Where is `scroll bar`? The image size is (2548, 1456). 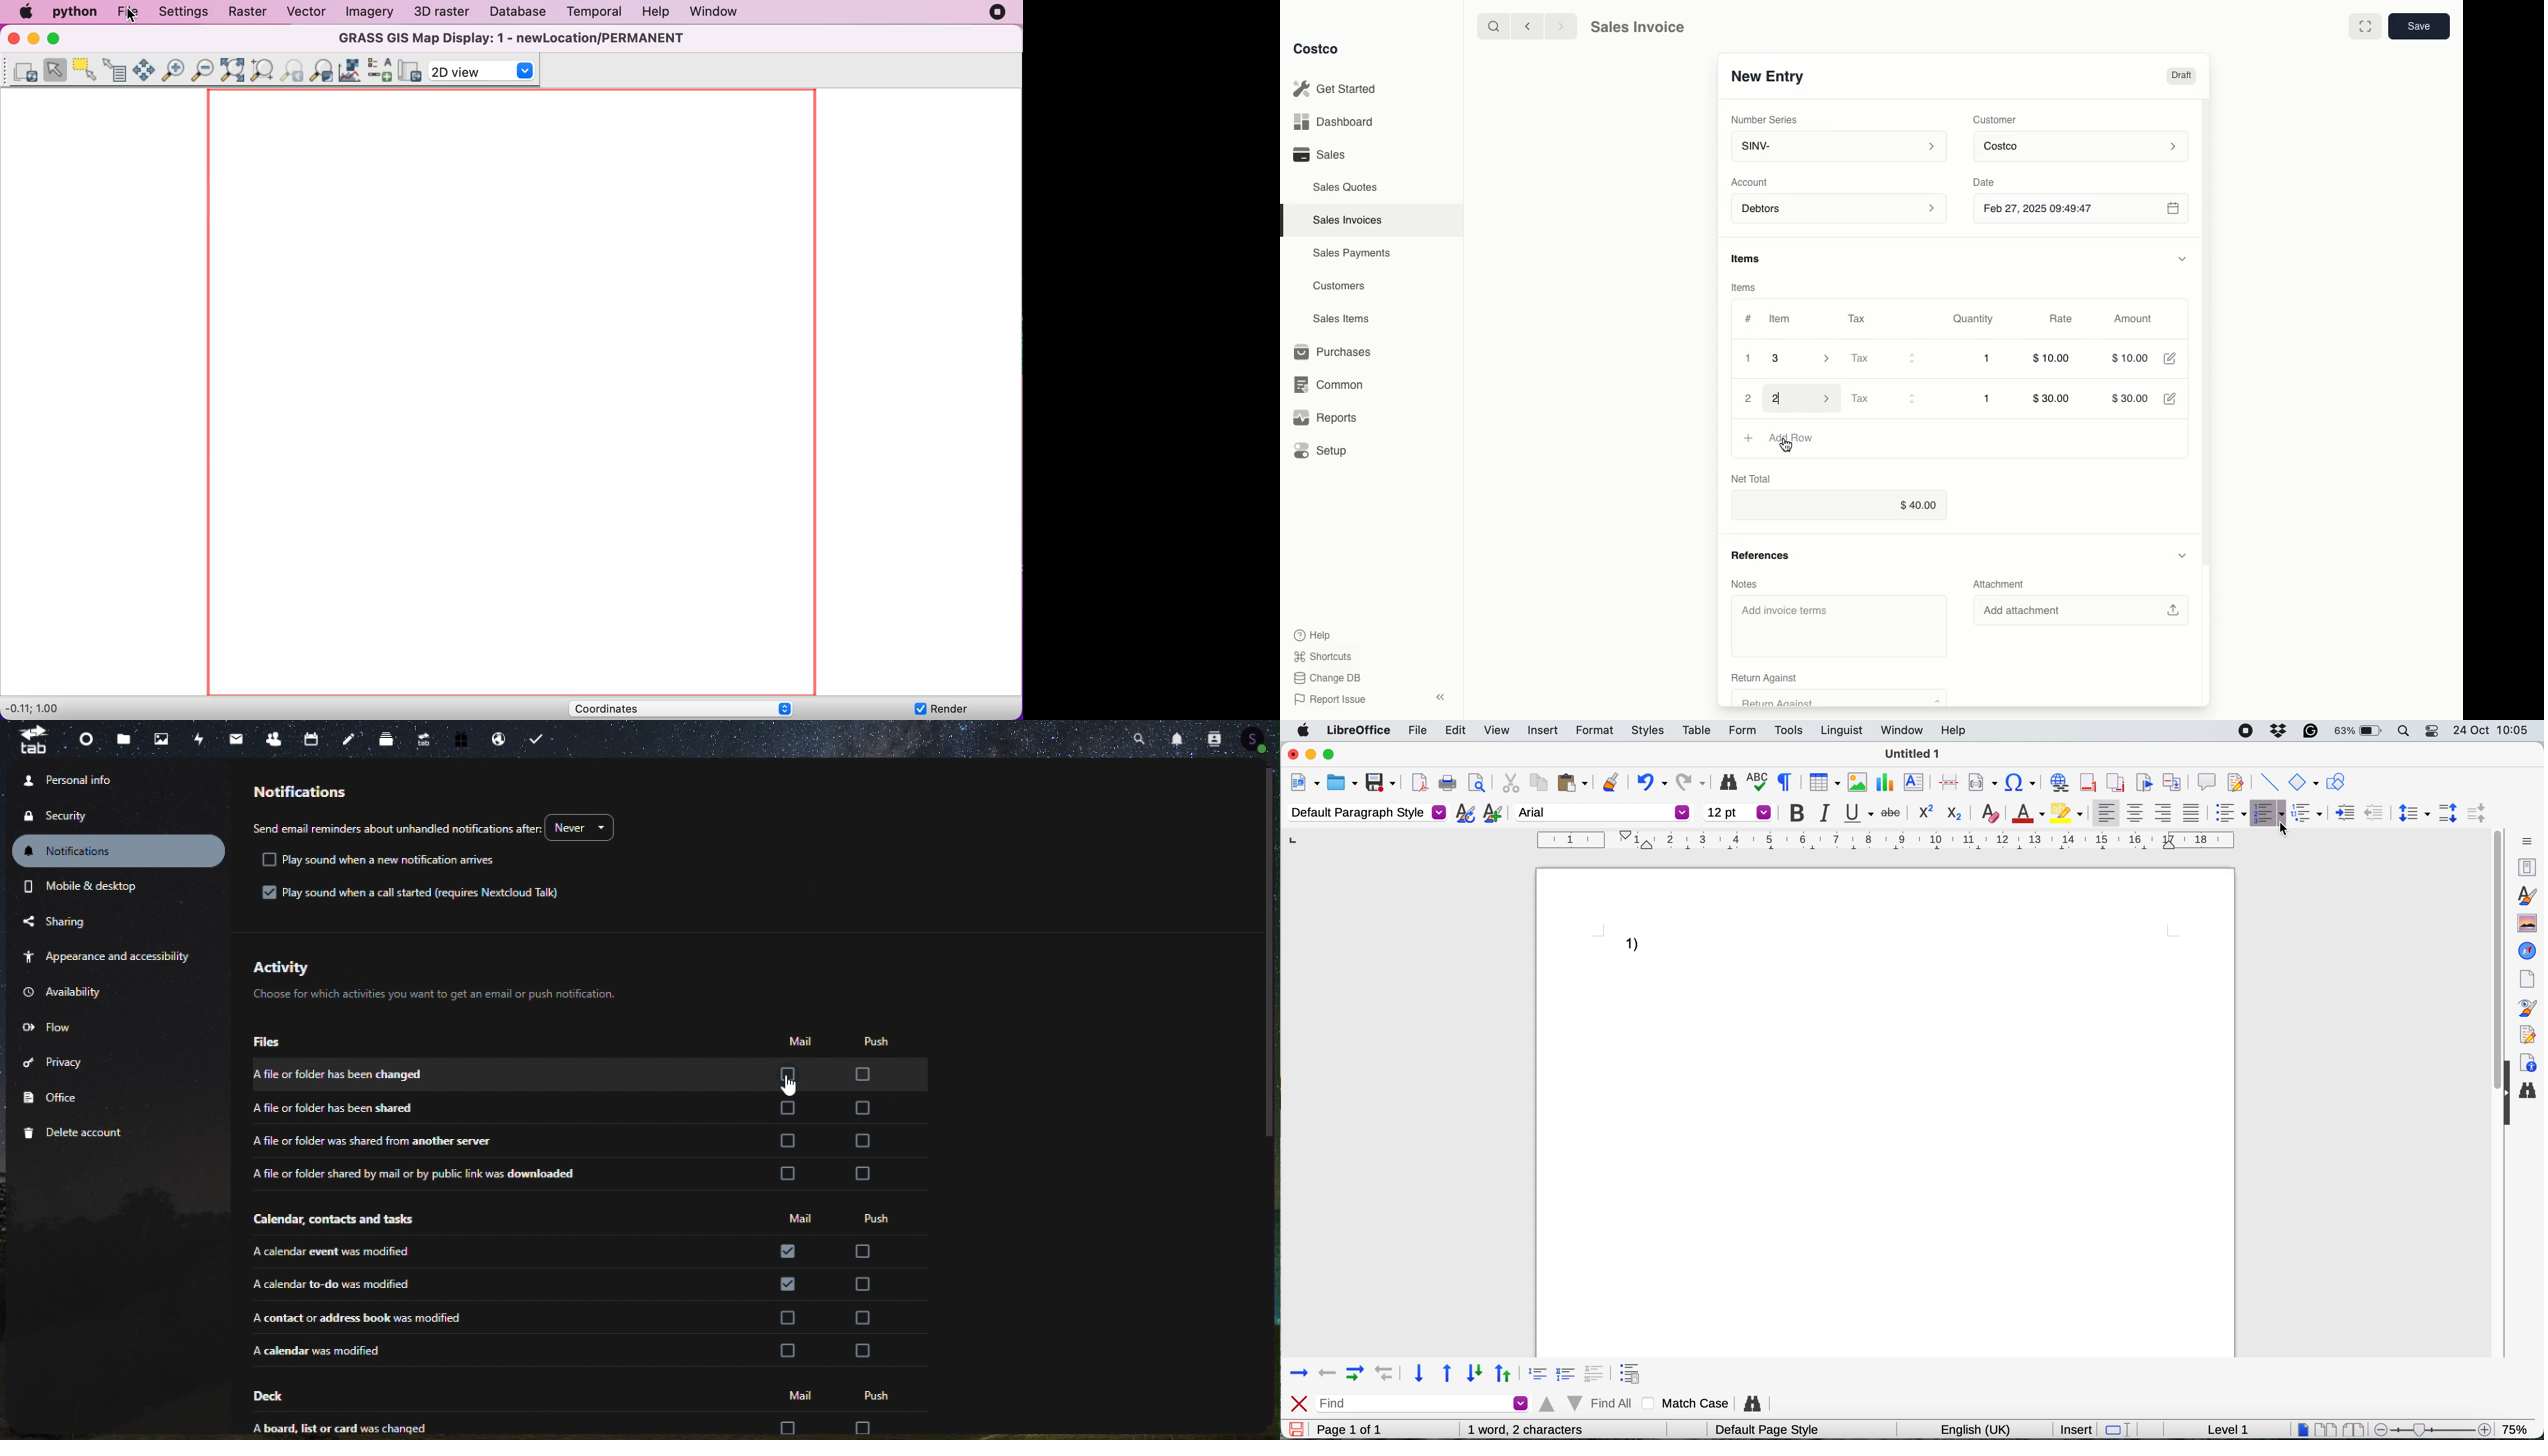 scroll bar is located at coordinates (1266, 955).